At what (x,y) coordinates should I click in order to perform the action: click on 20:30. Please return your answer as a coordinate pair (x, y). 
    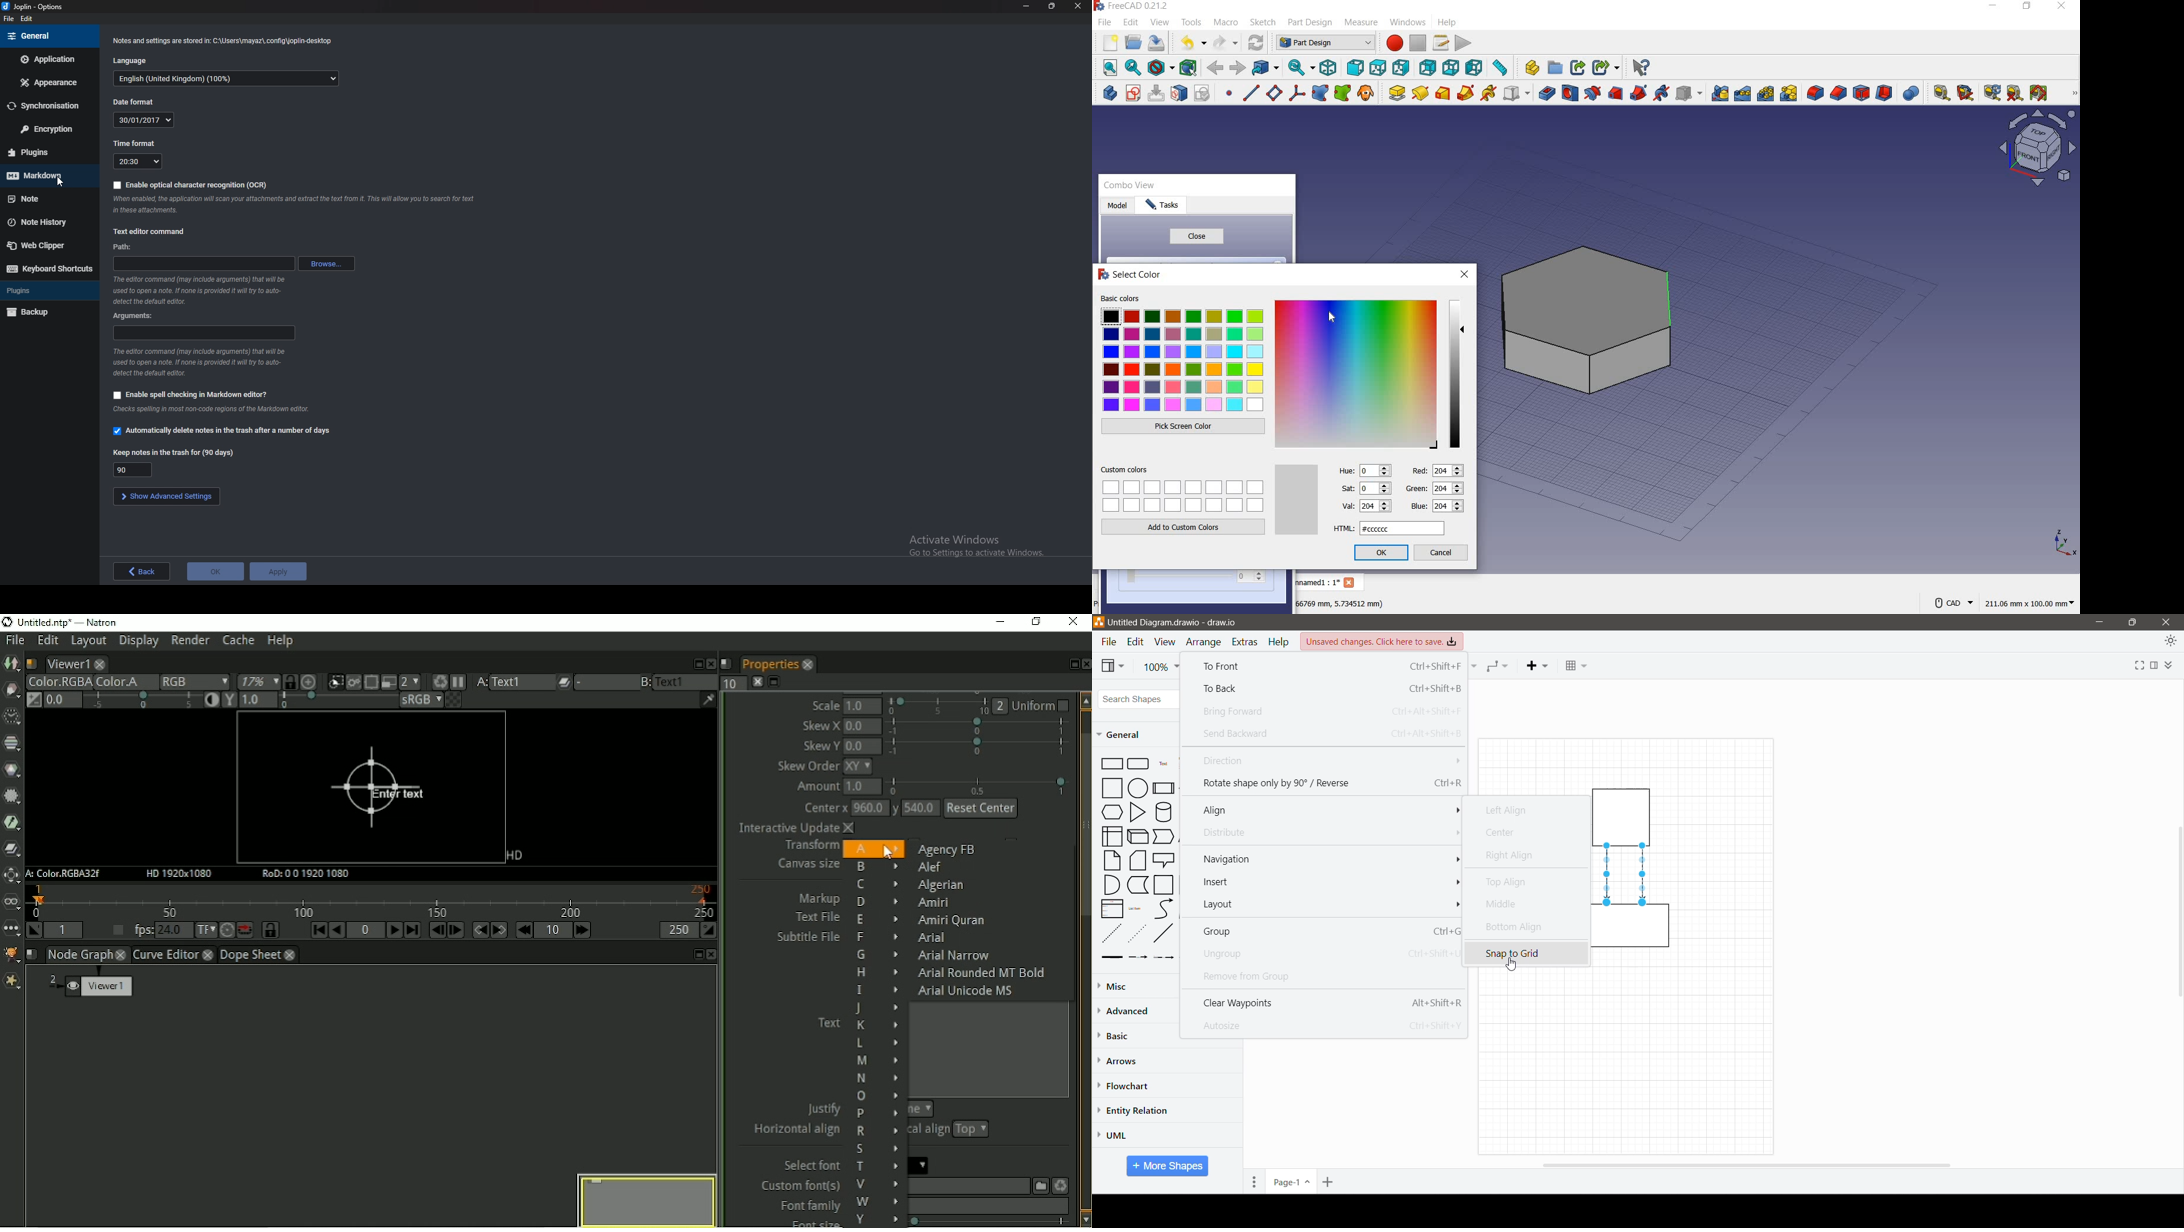
    Looking at the image, I should click on (139, 162).